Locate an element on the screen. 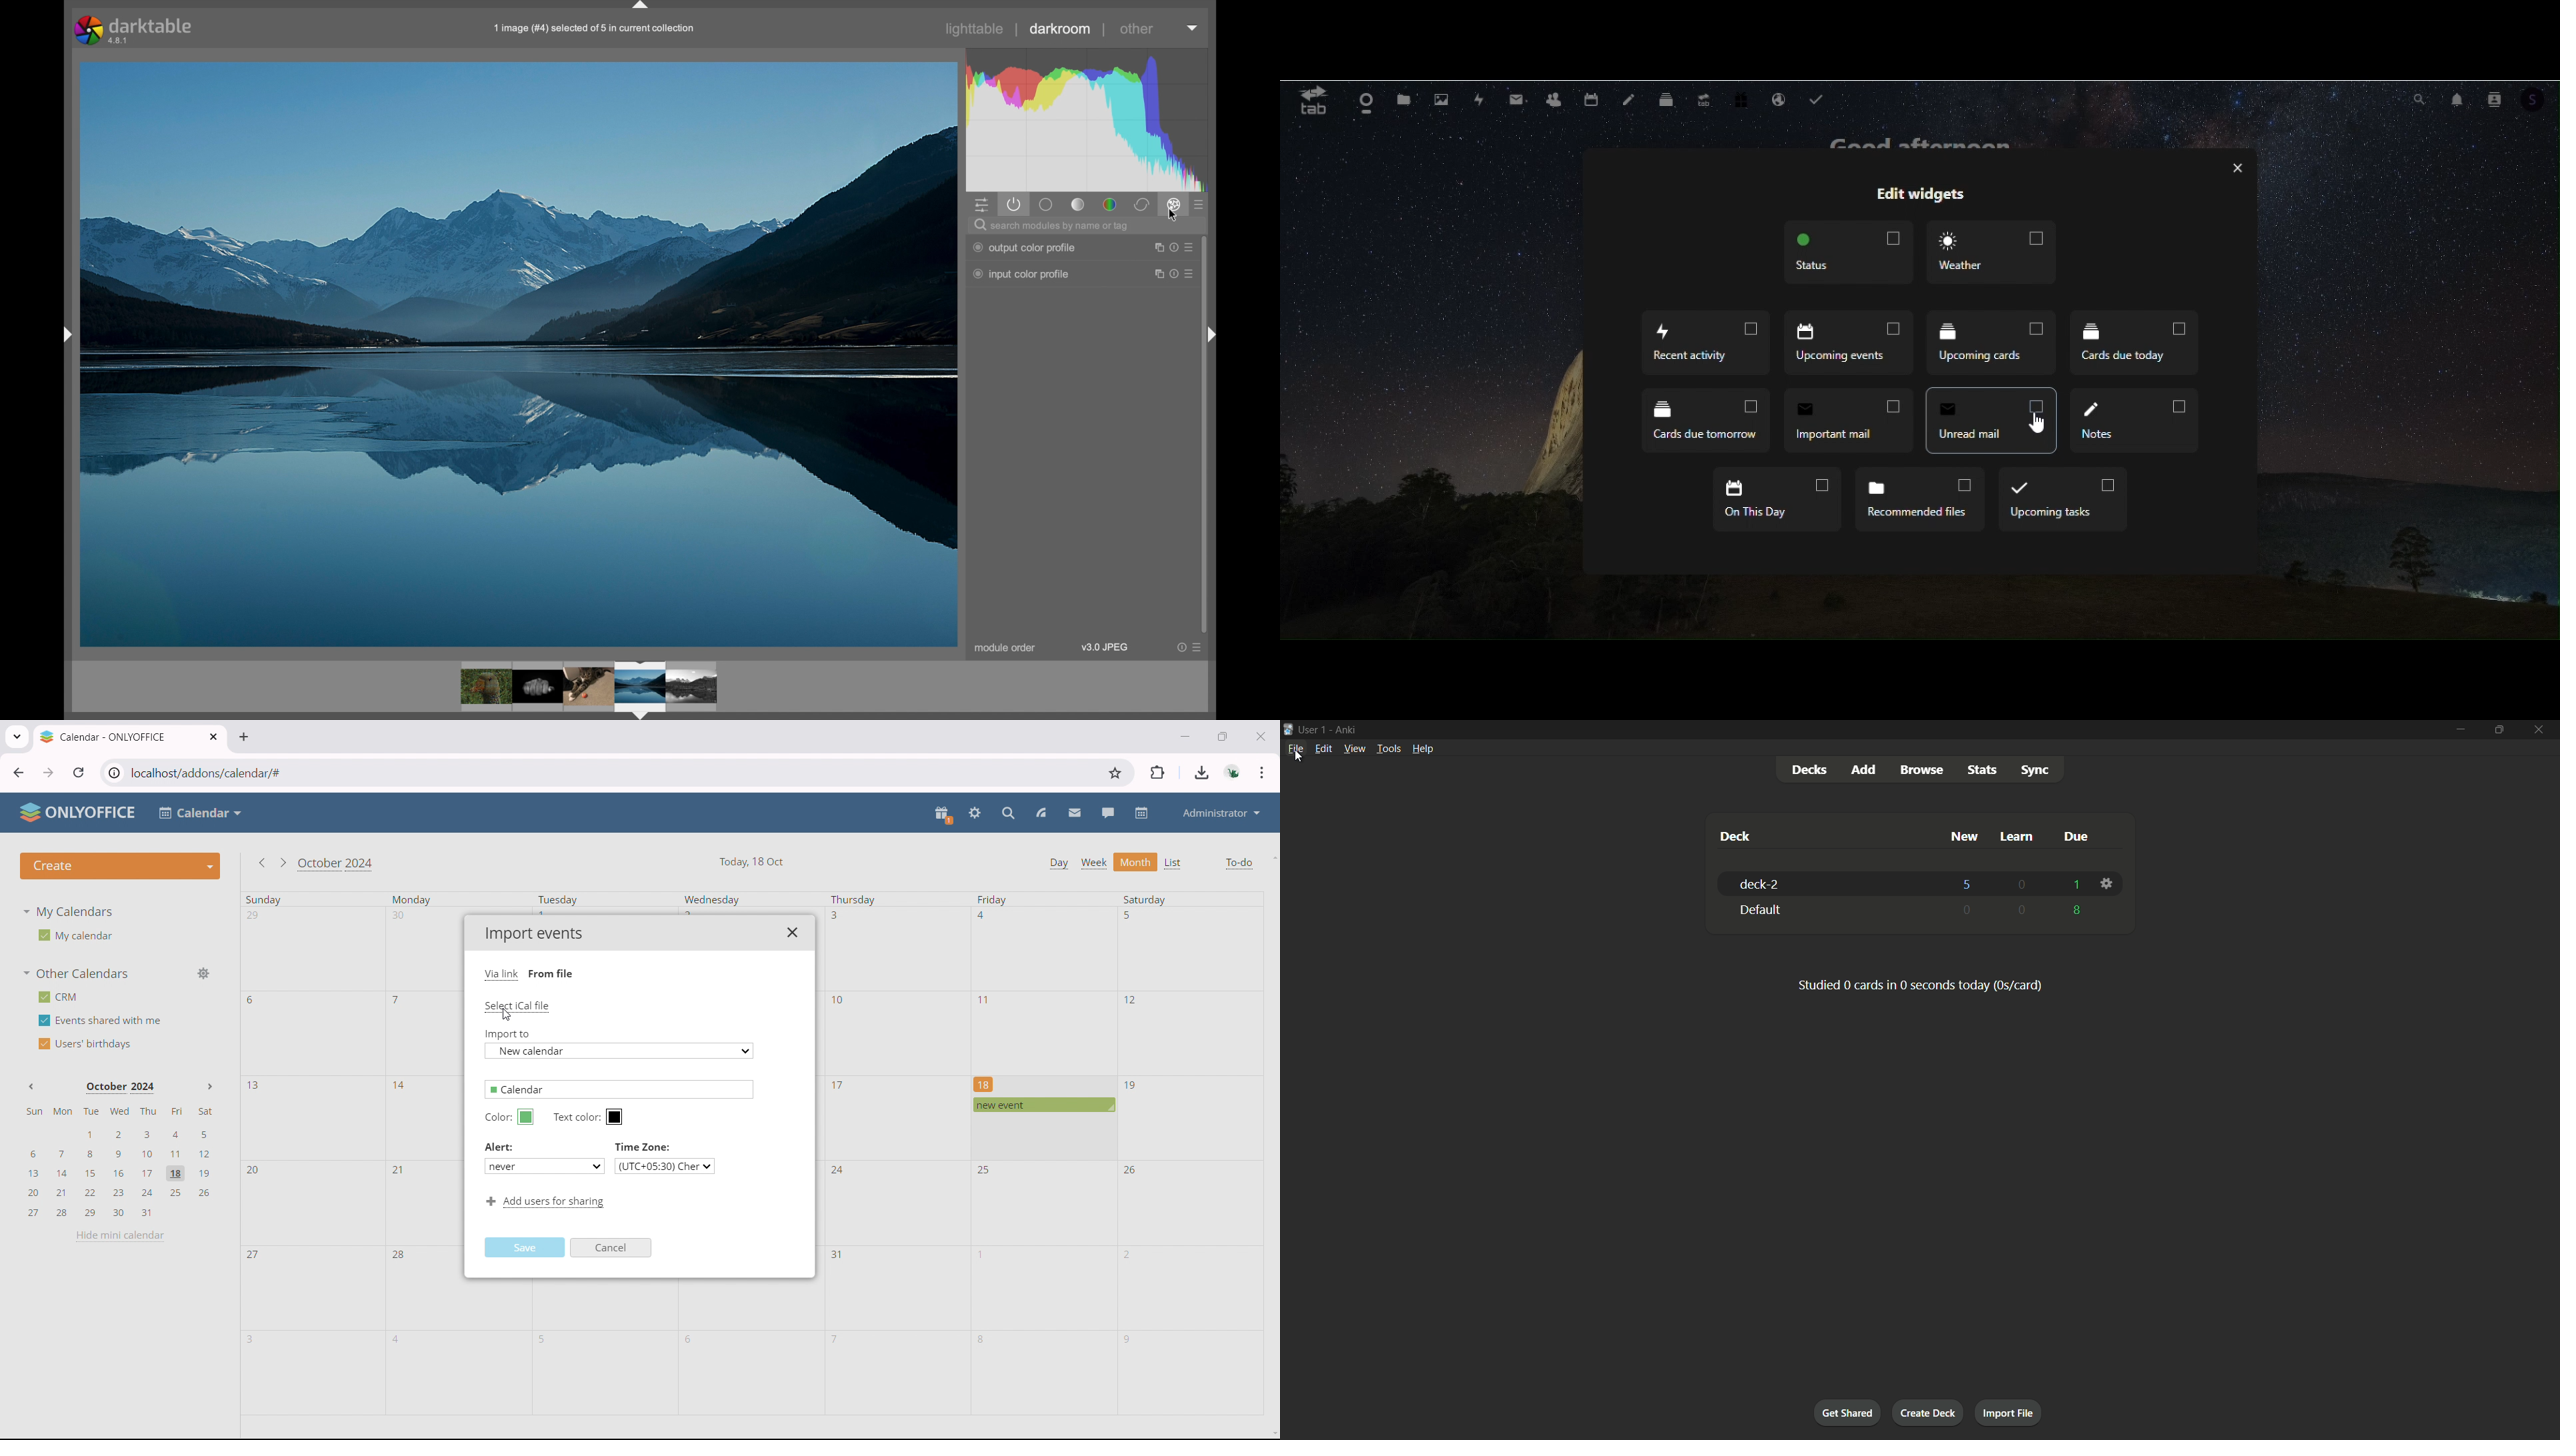 This screenshot has width=2576, height=1456. close app is located at coordinates (2540, 730).